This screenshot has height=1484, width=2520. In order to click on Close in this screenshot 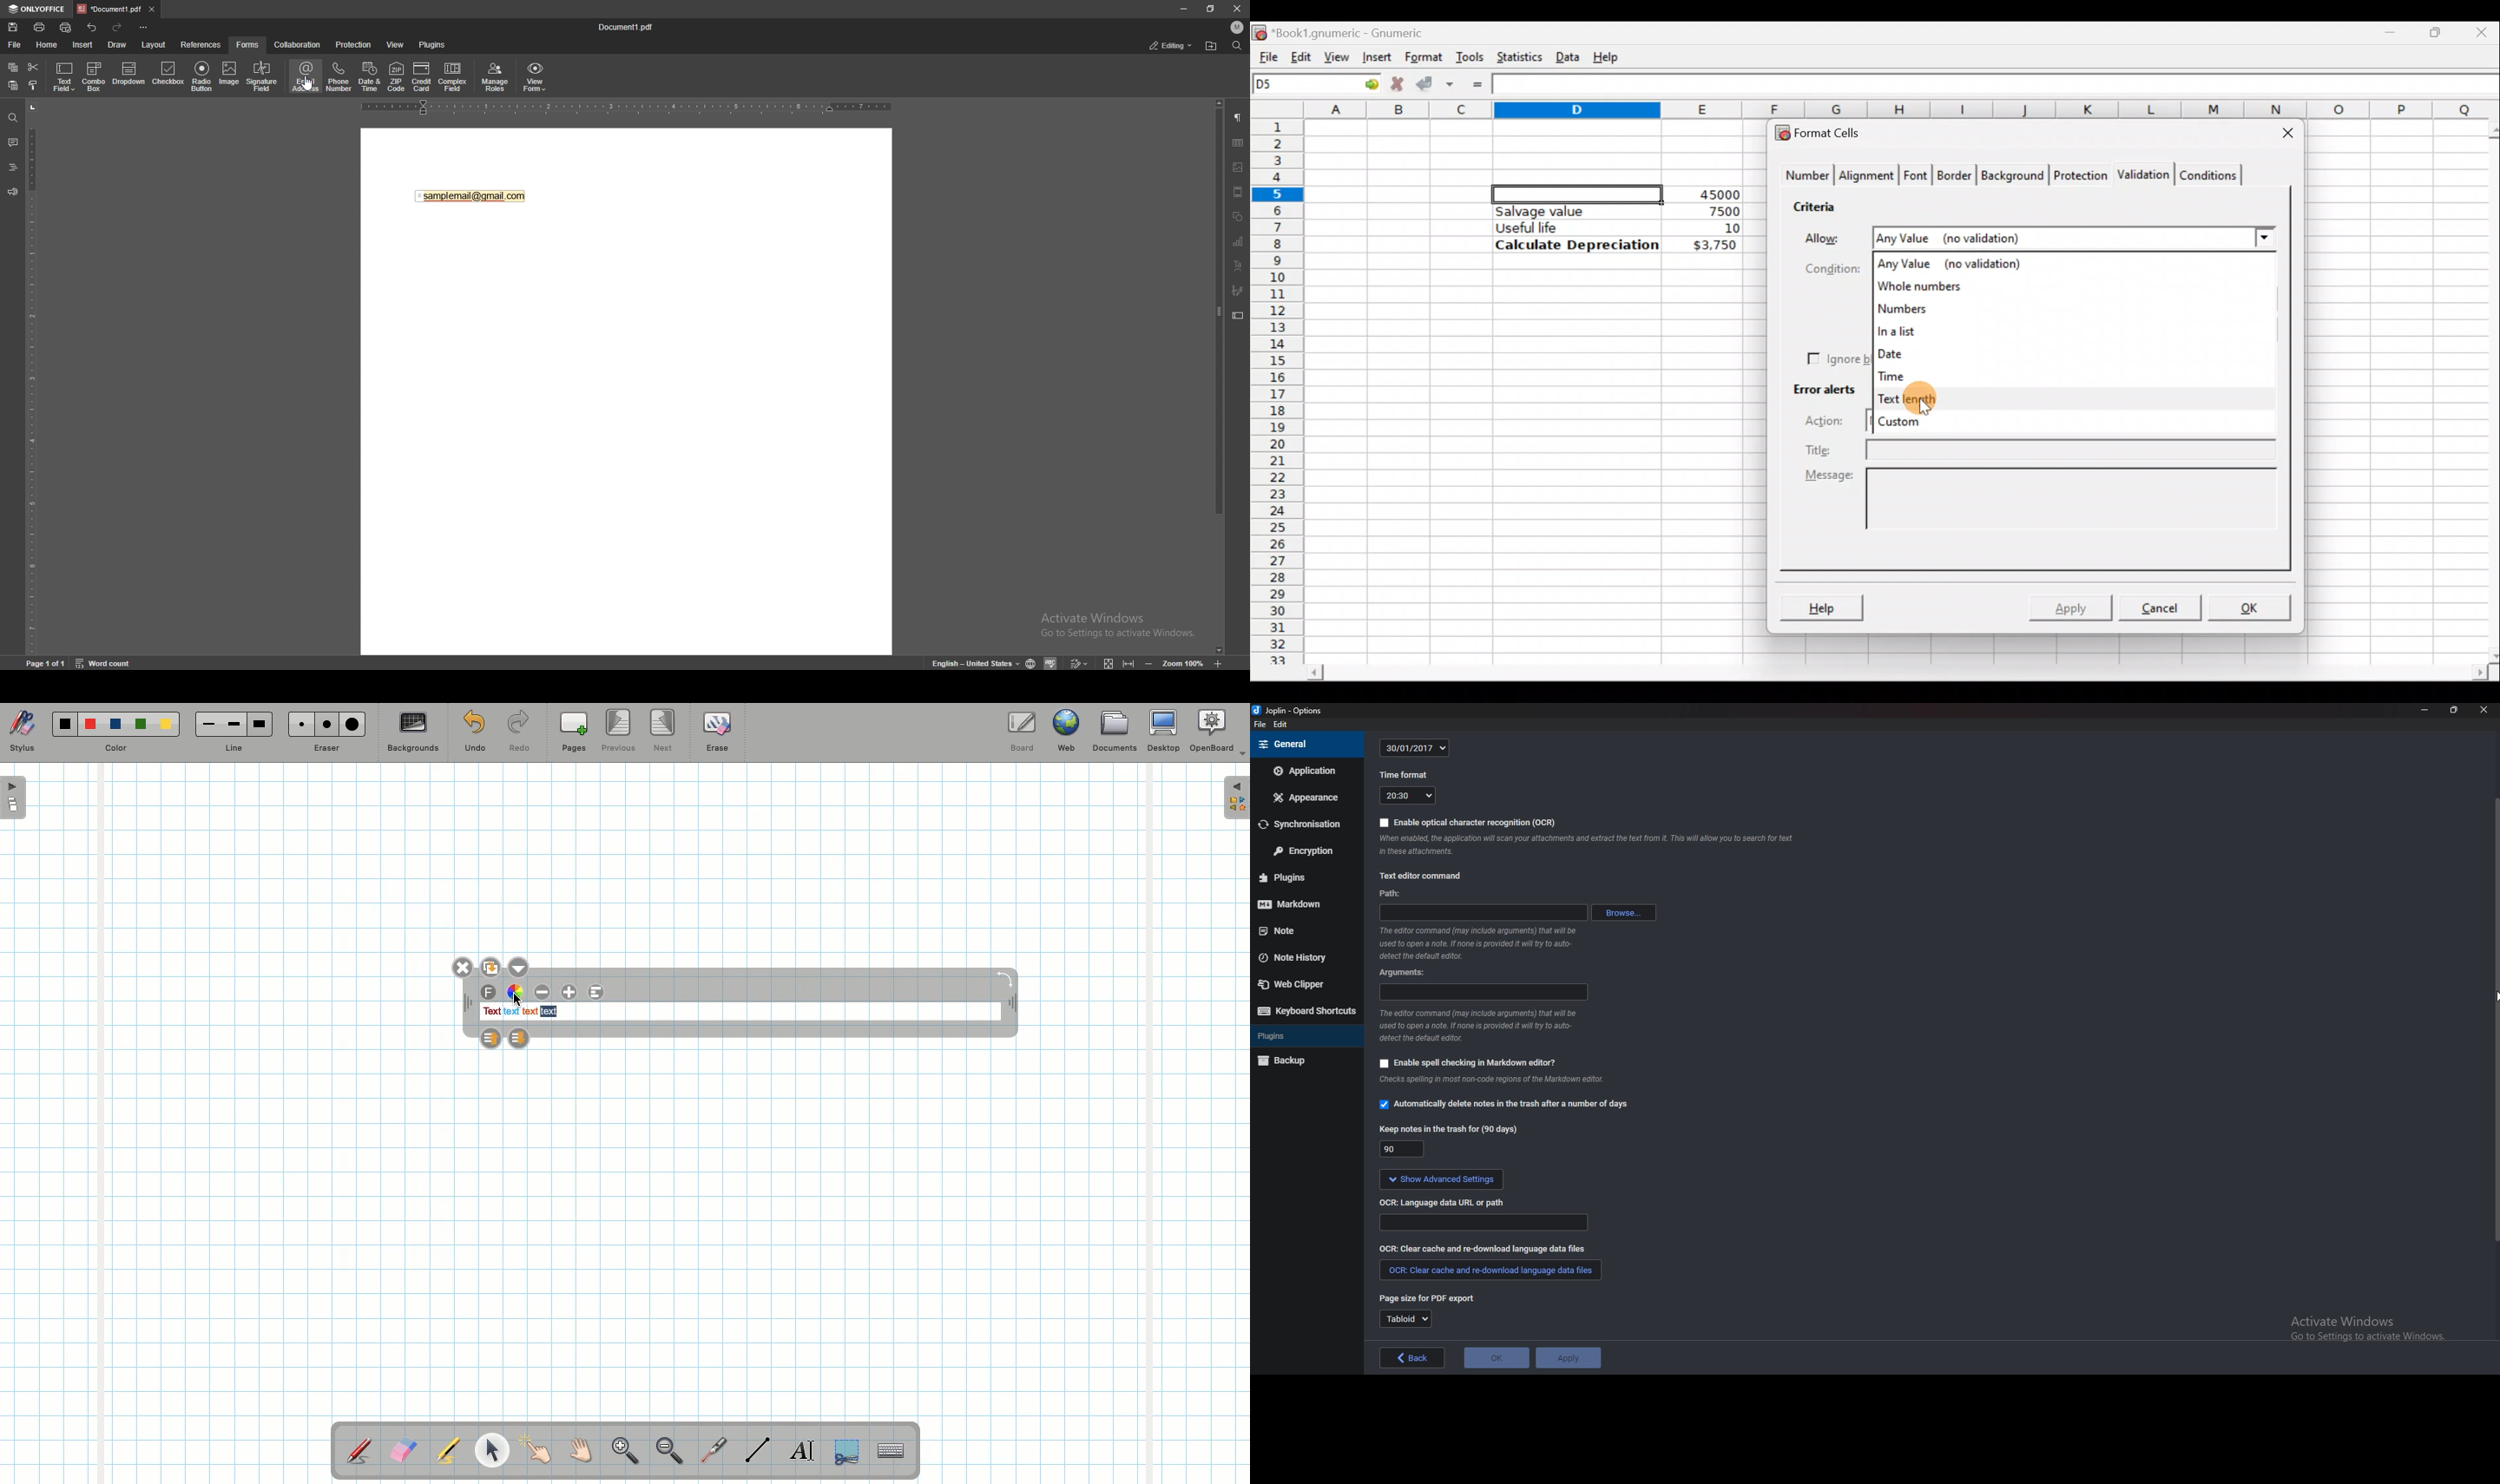, I will do `click(2484, 31)`.